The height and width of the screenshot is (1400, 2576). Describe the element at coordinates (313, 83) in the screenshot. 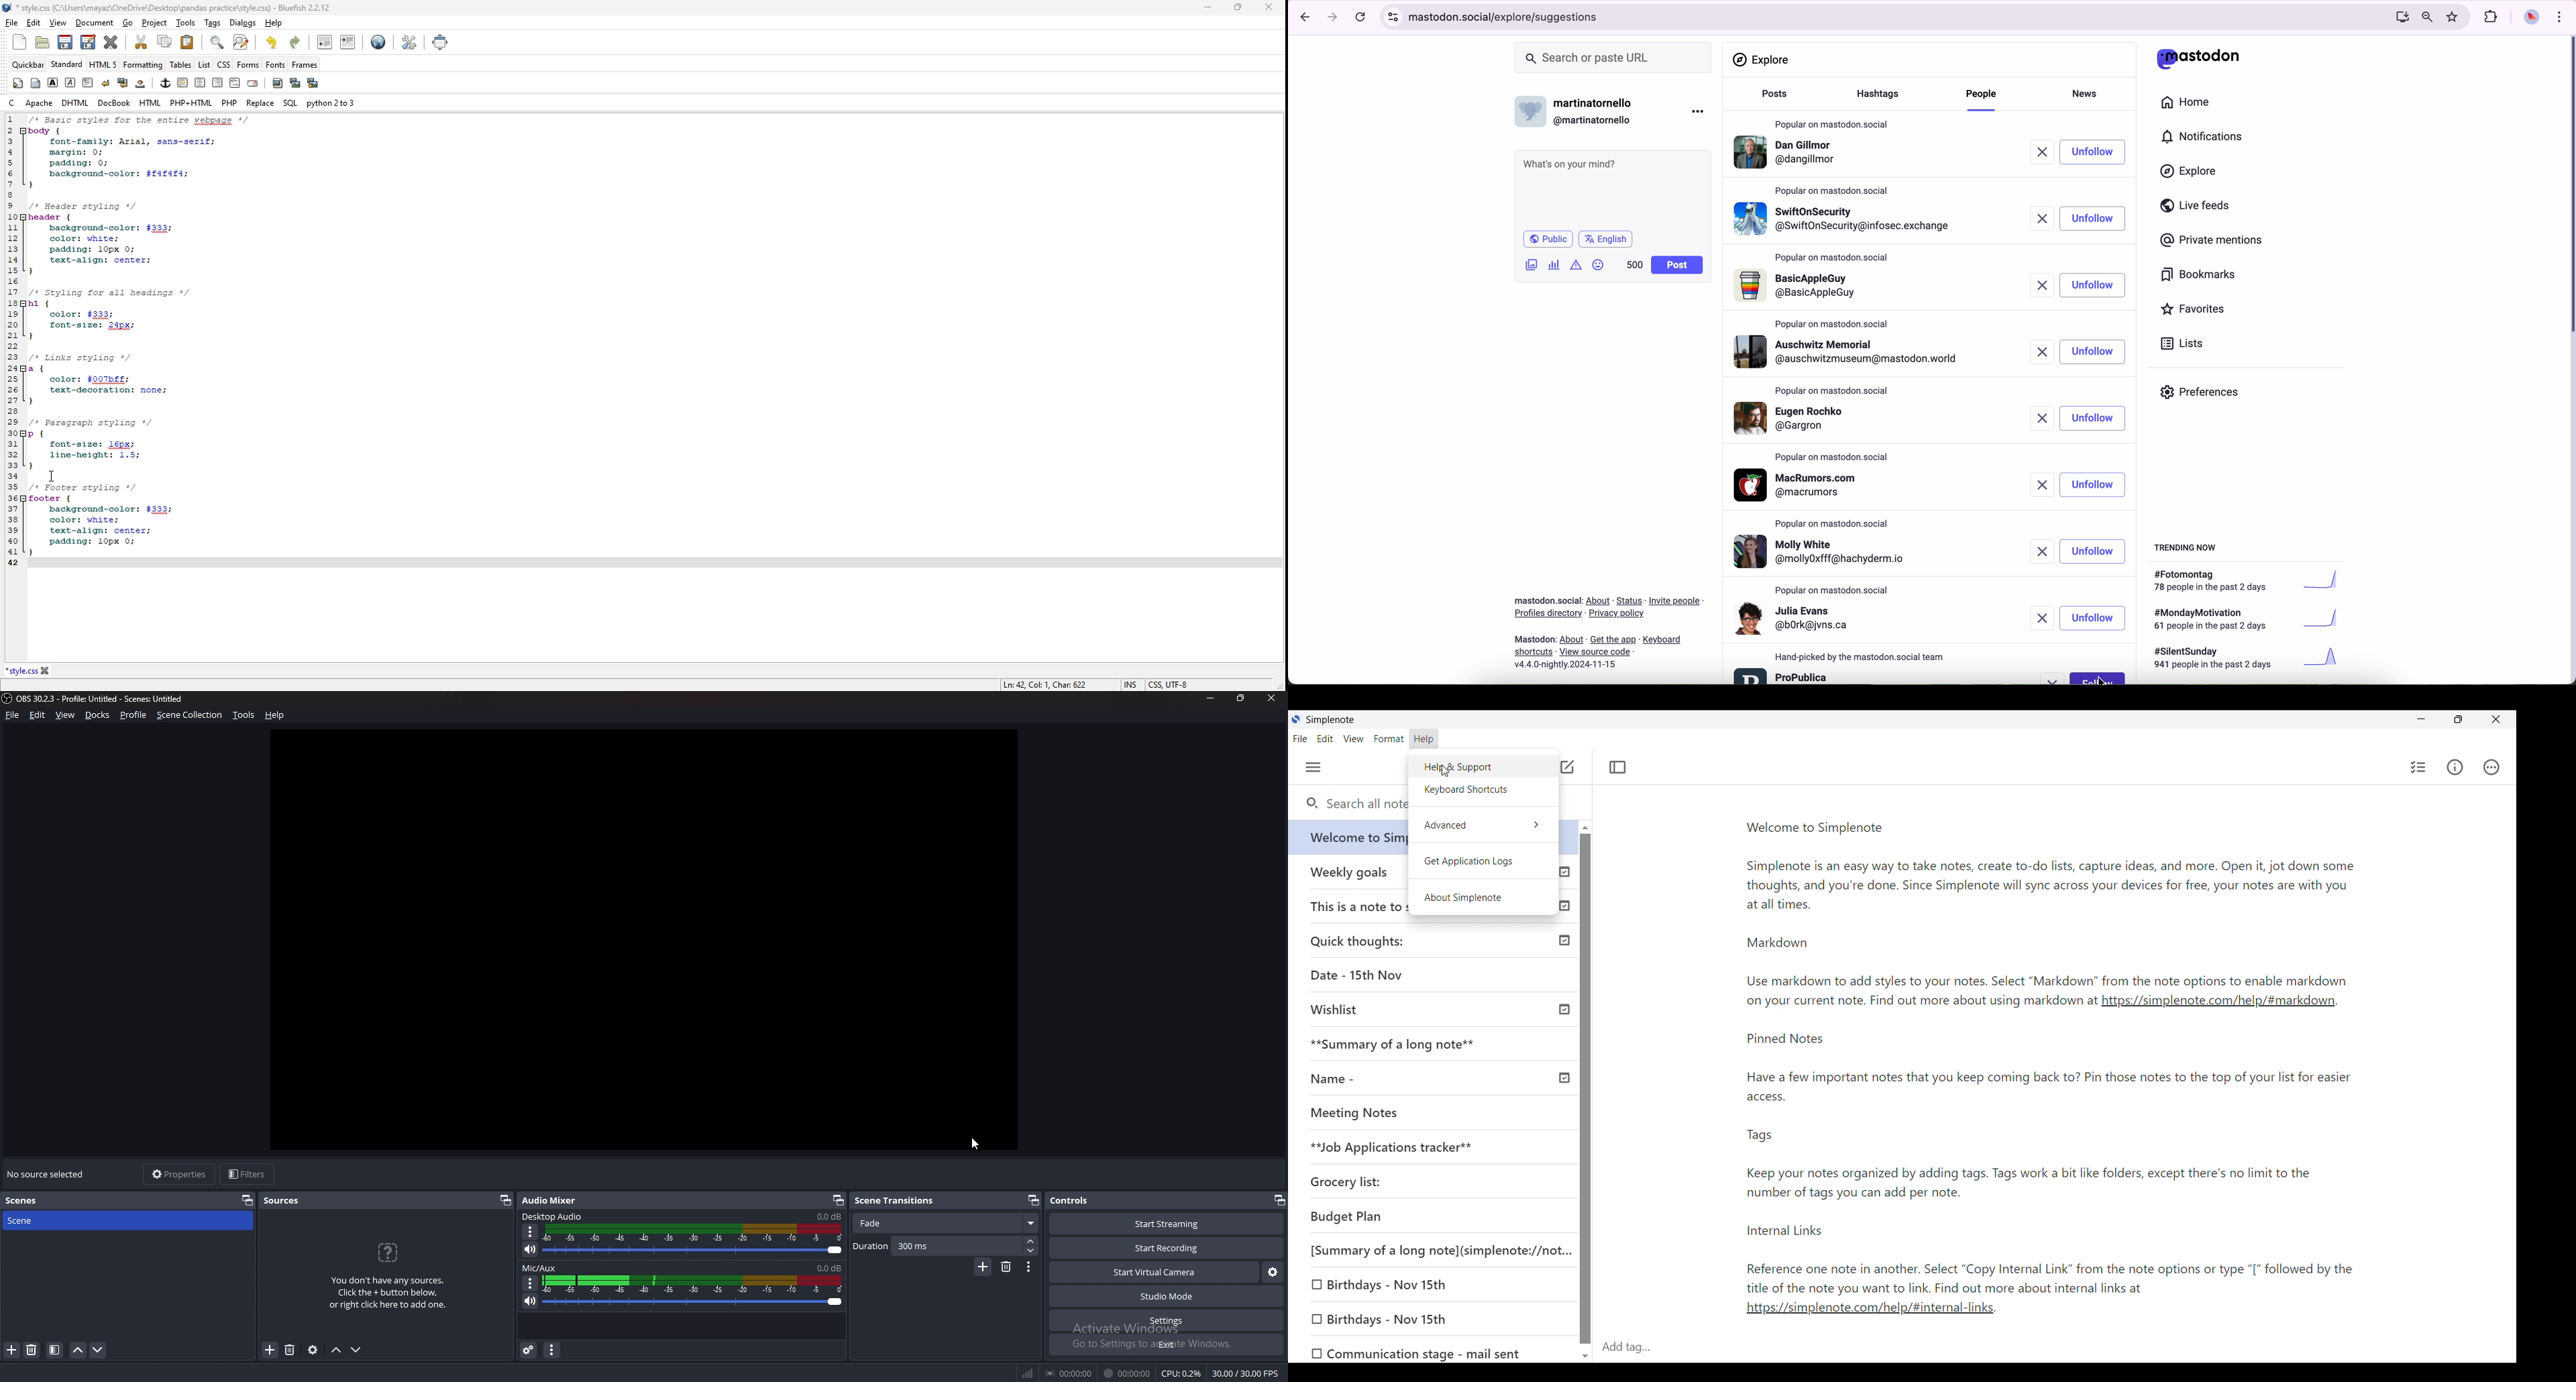

I see `multi thumbnail` at that location.